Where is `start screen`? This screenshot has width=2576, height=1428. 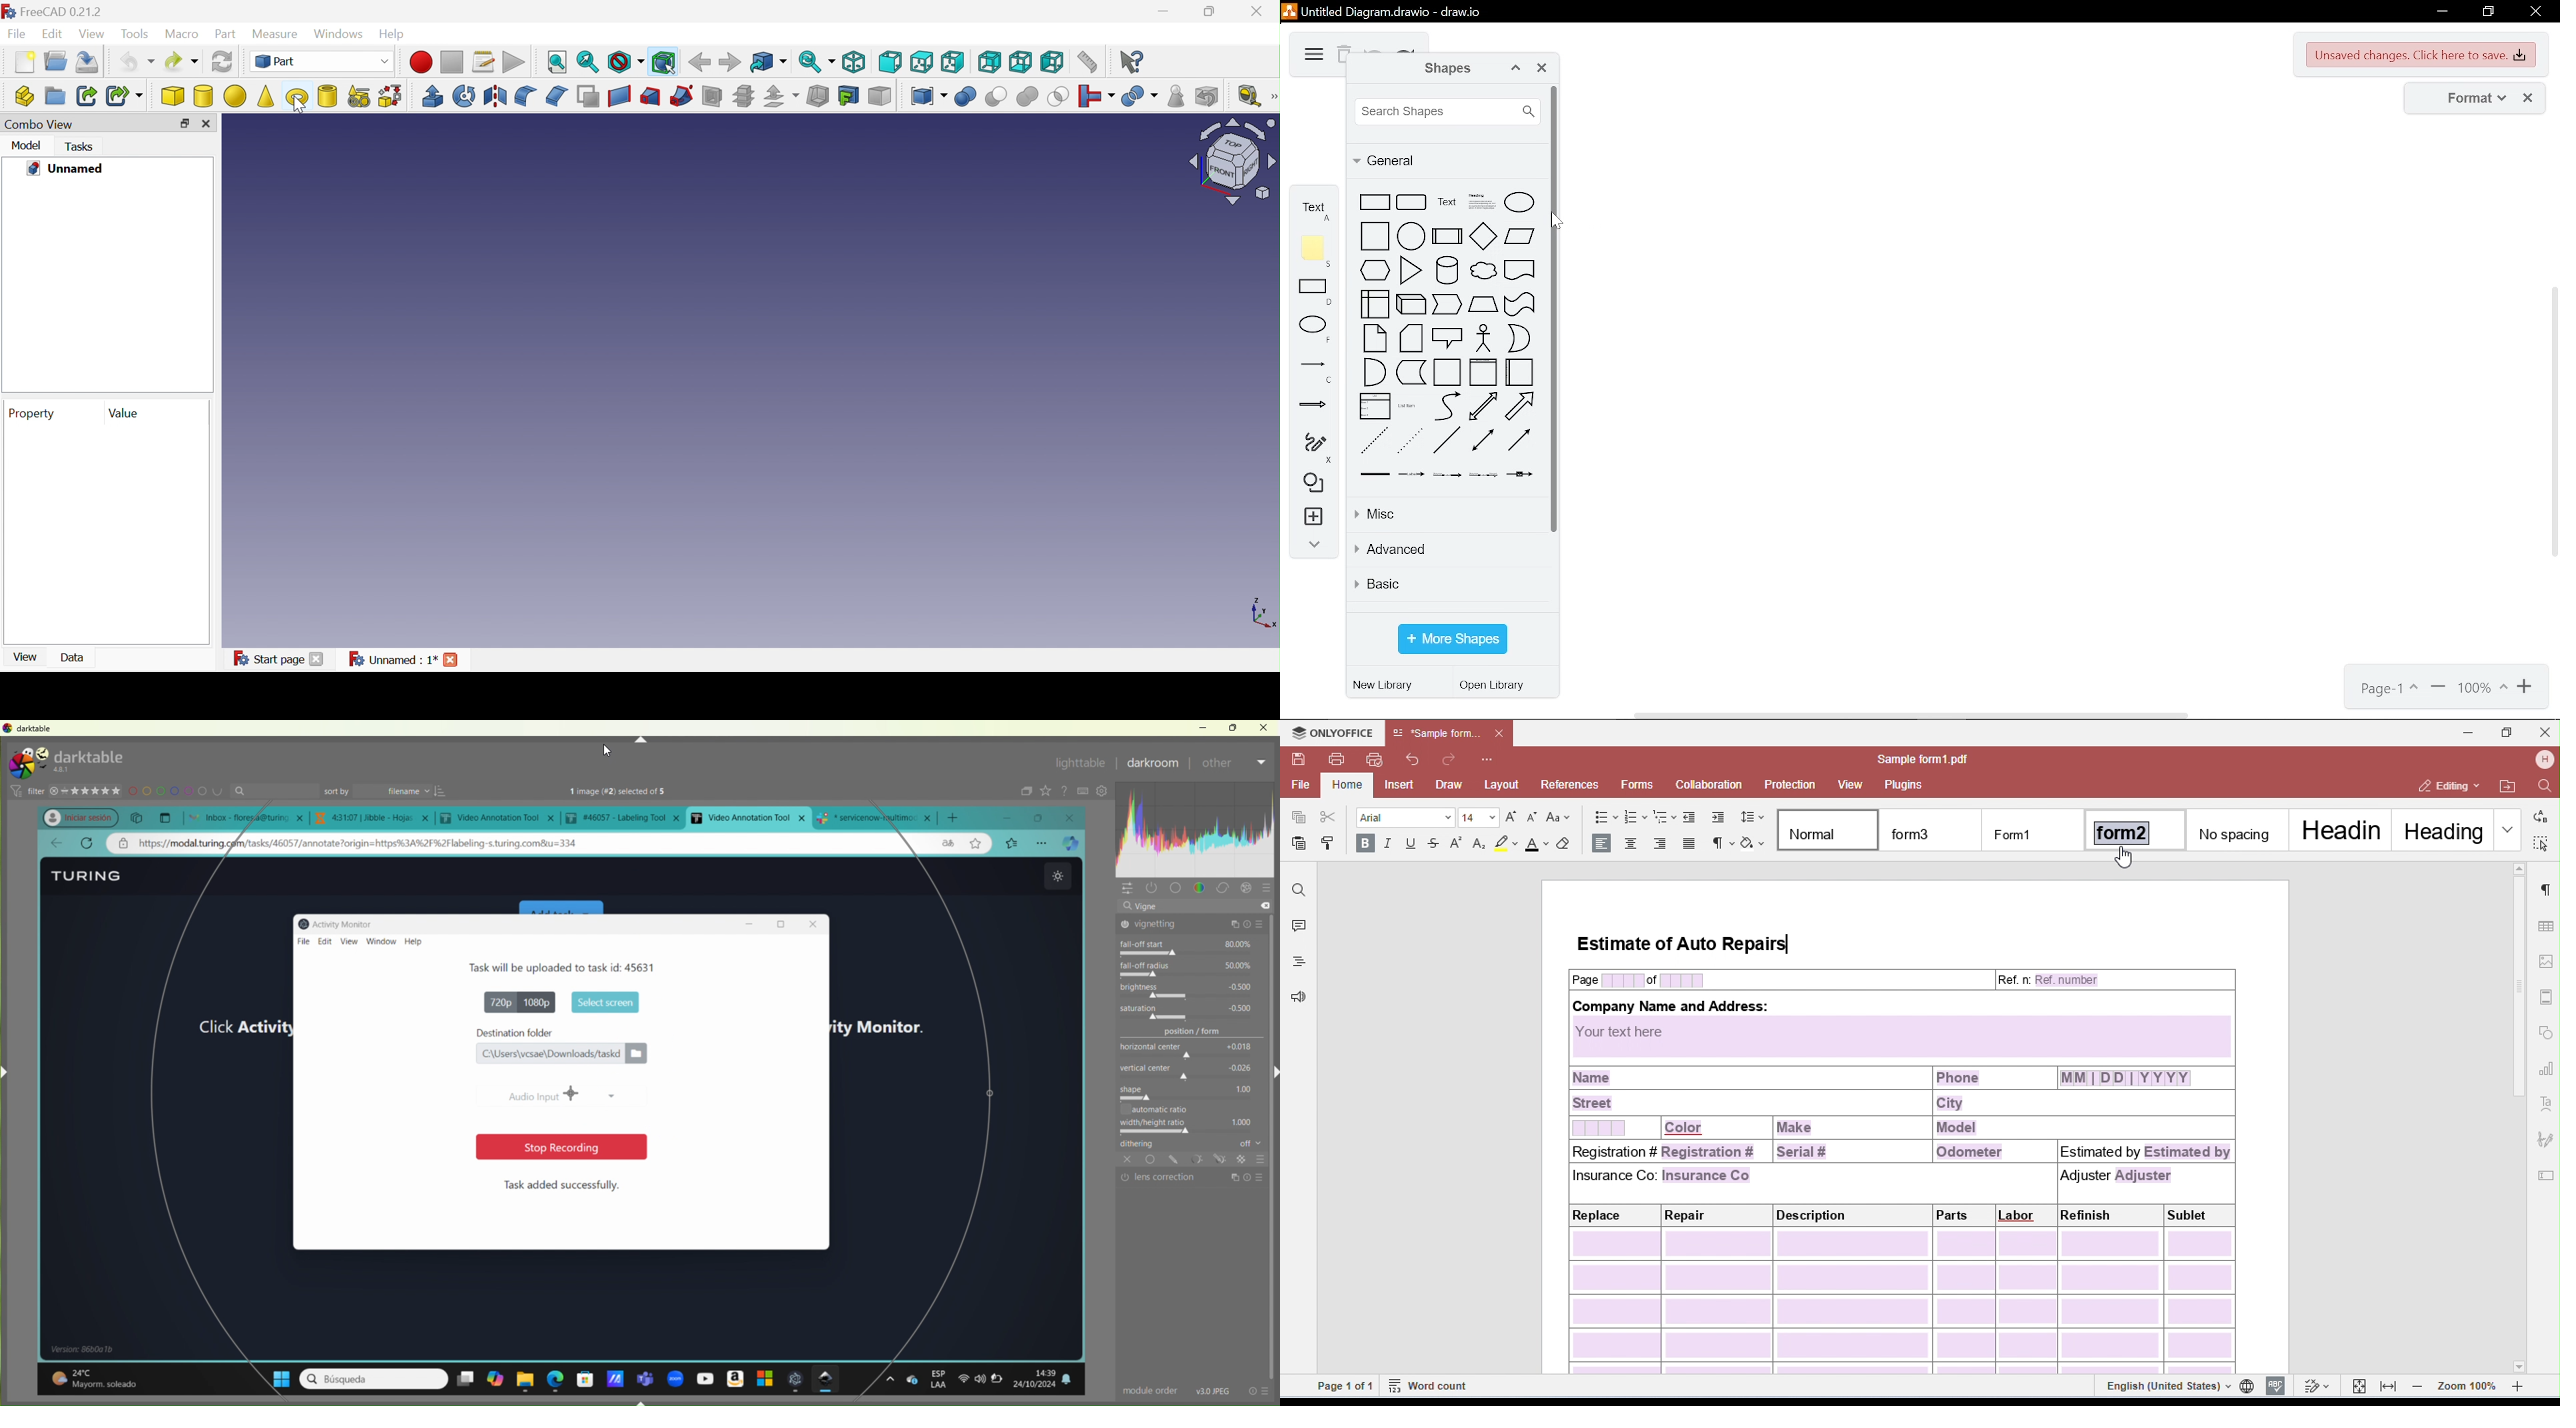
start screen is located at coordinates (603, 1001).